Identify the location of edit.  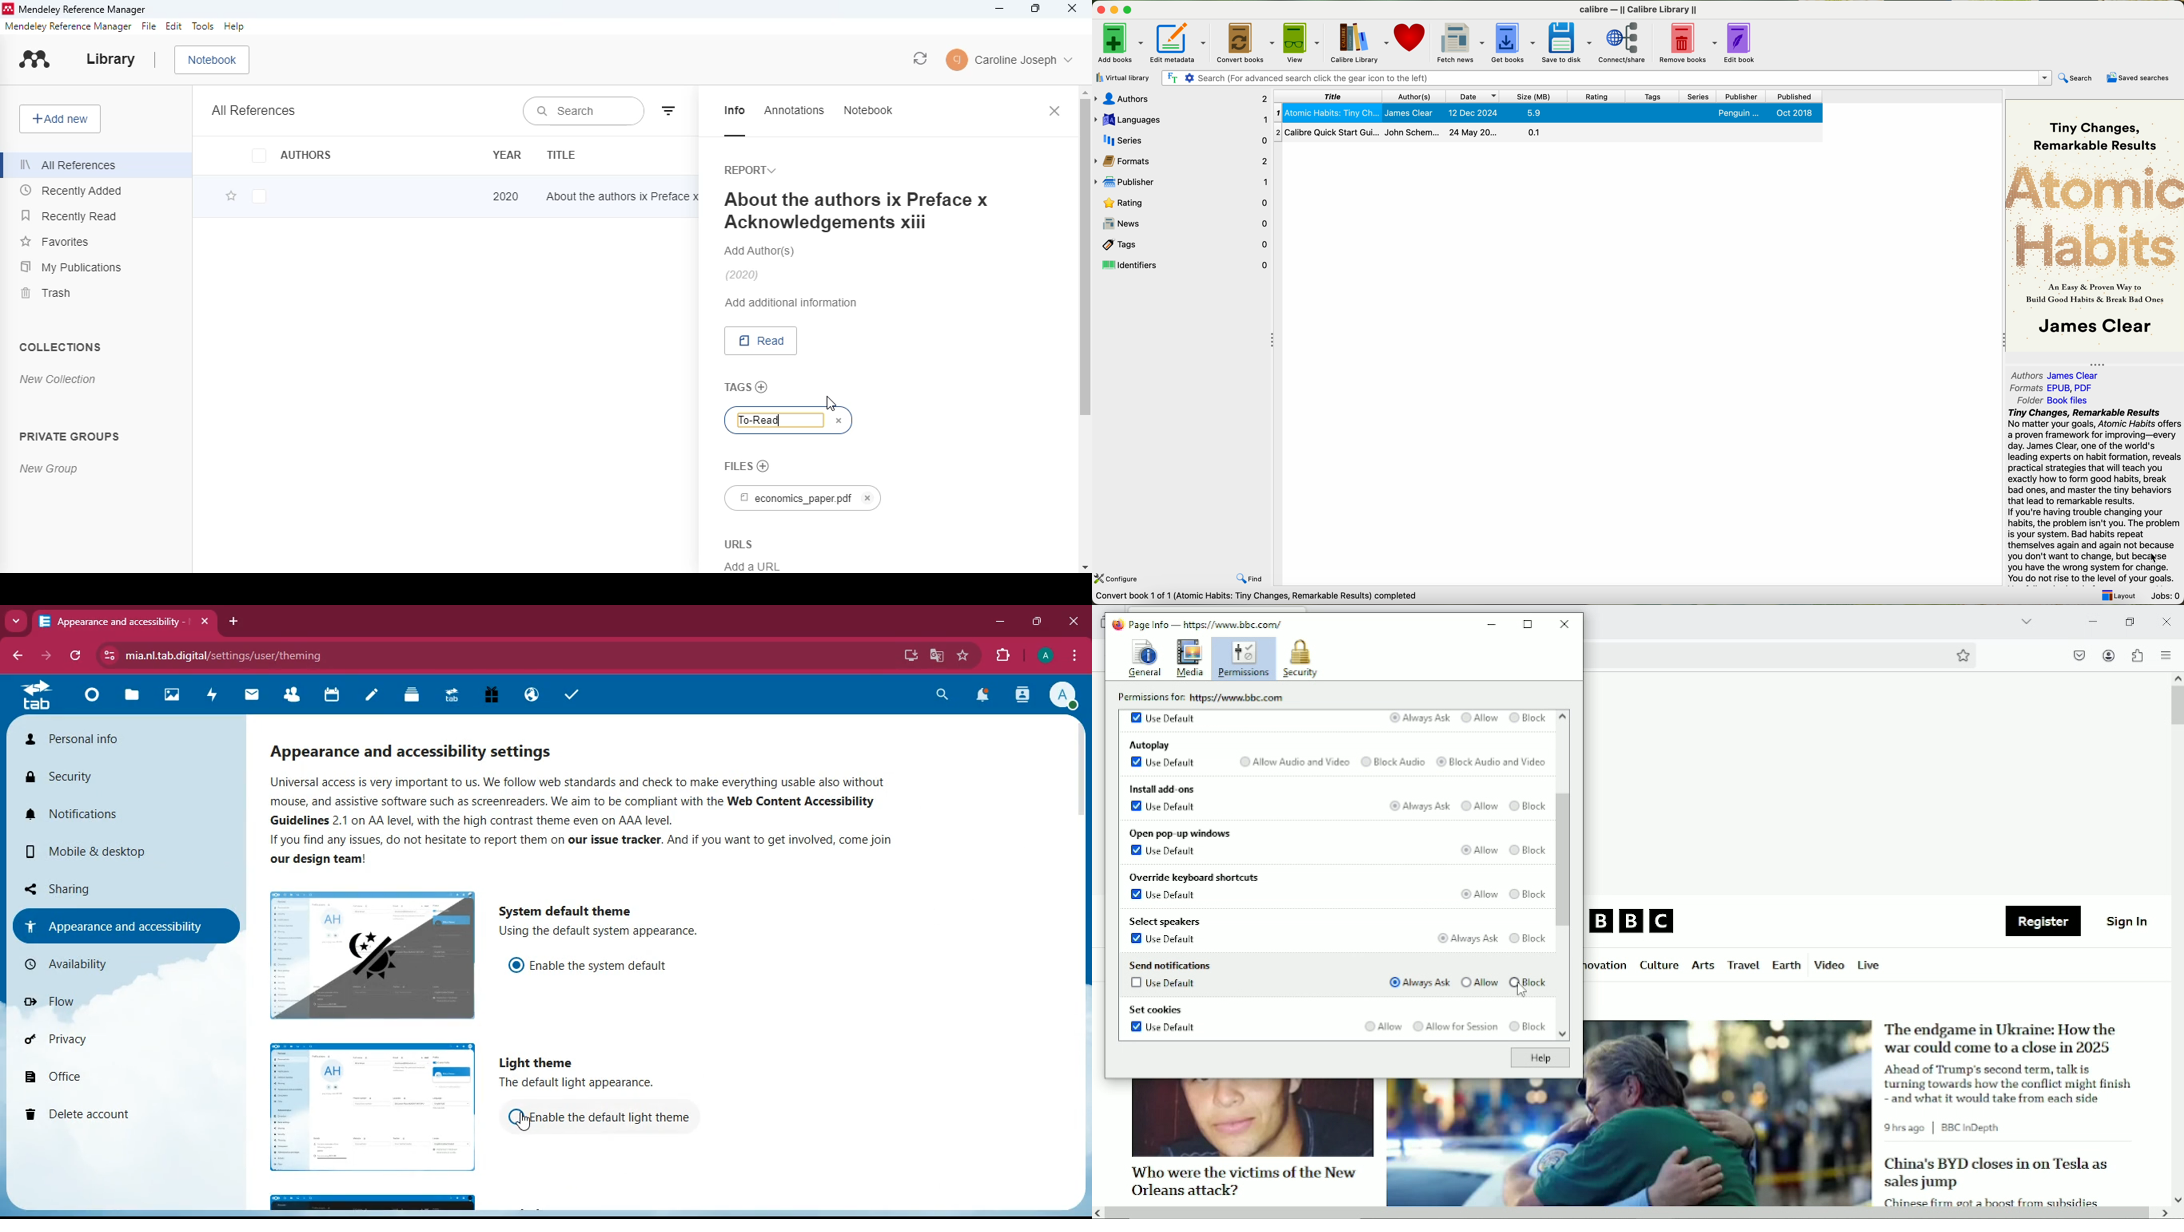
(175, 26).